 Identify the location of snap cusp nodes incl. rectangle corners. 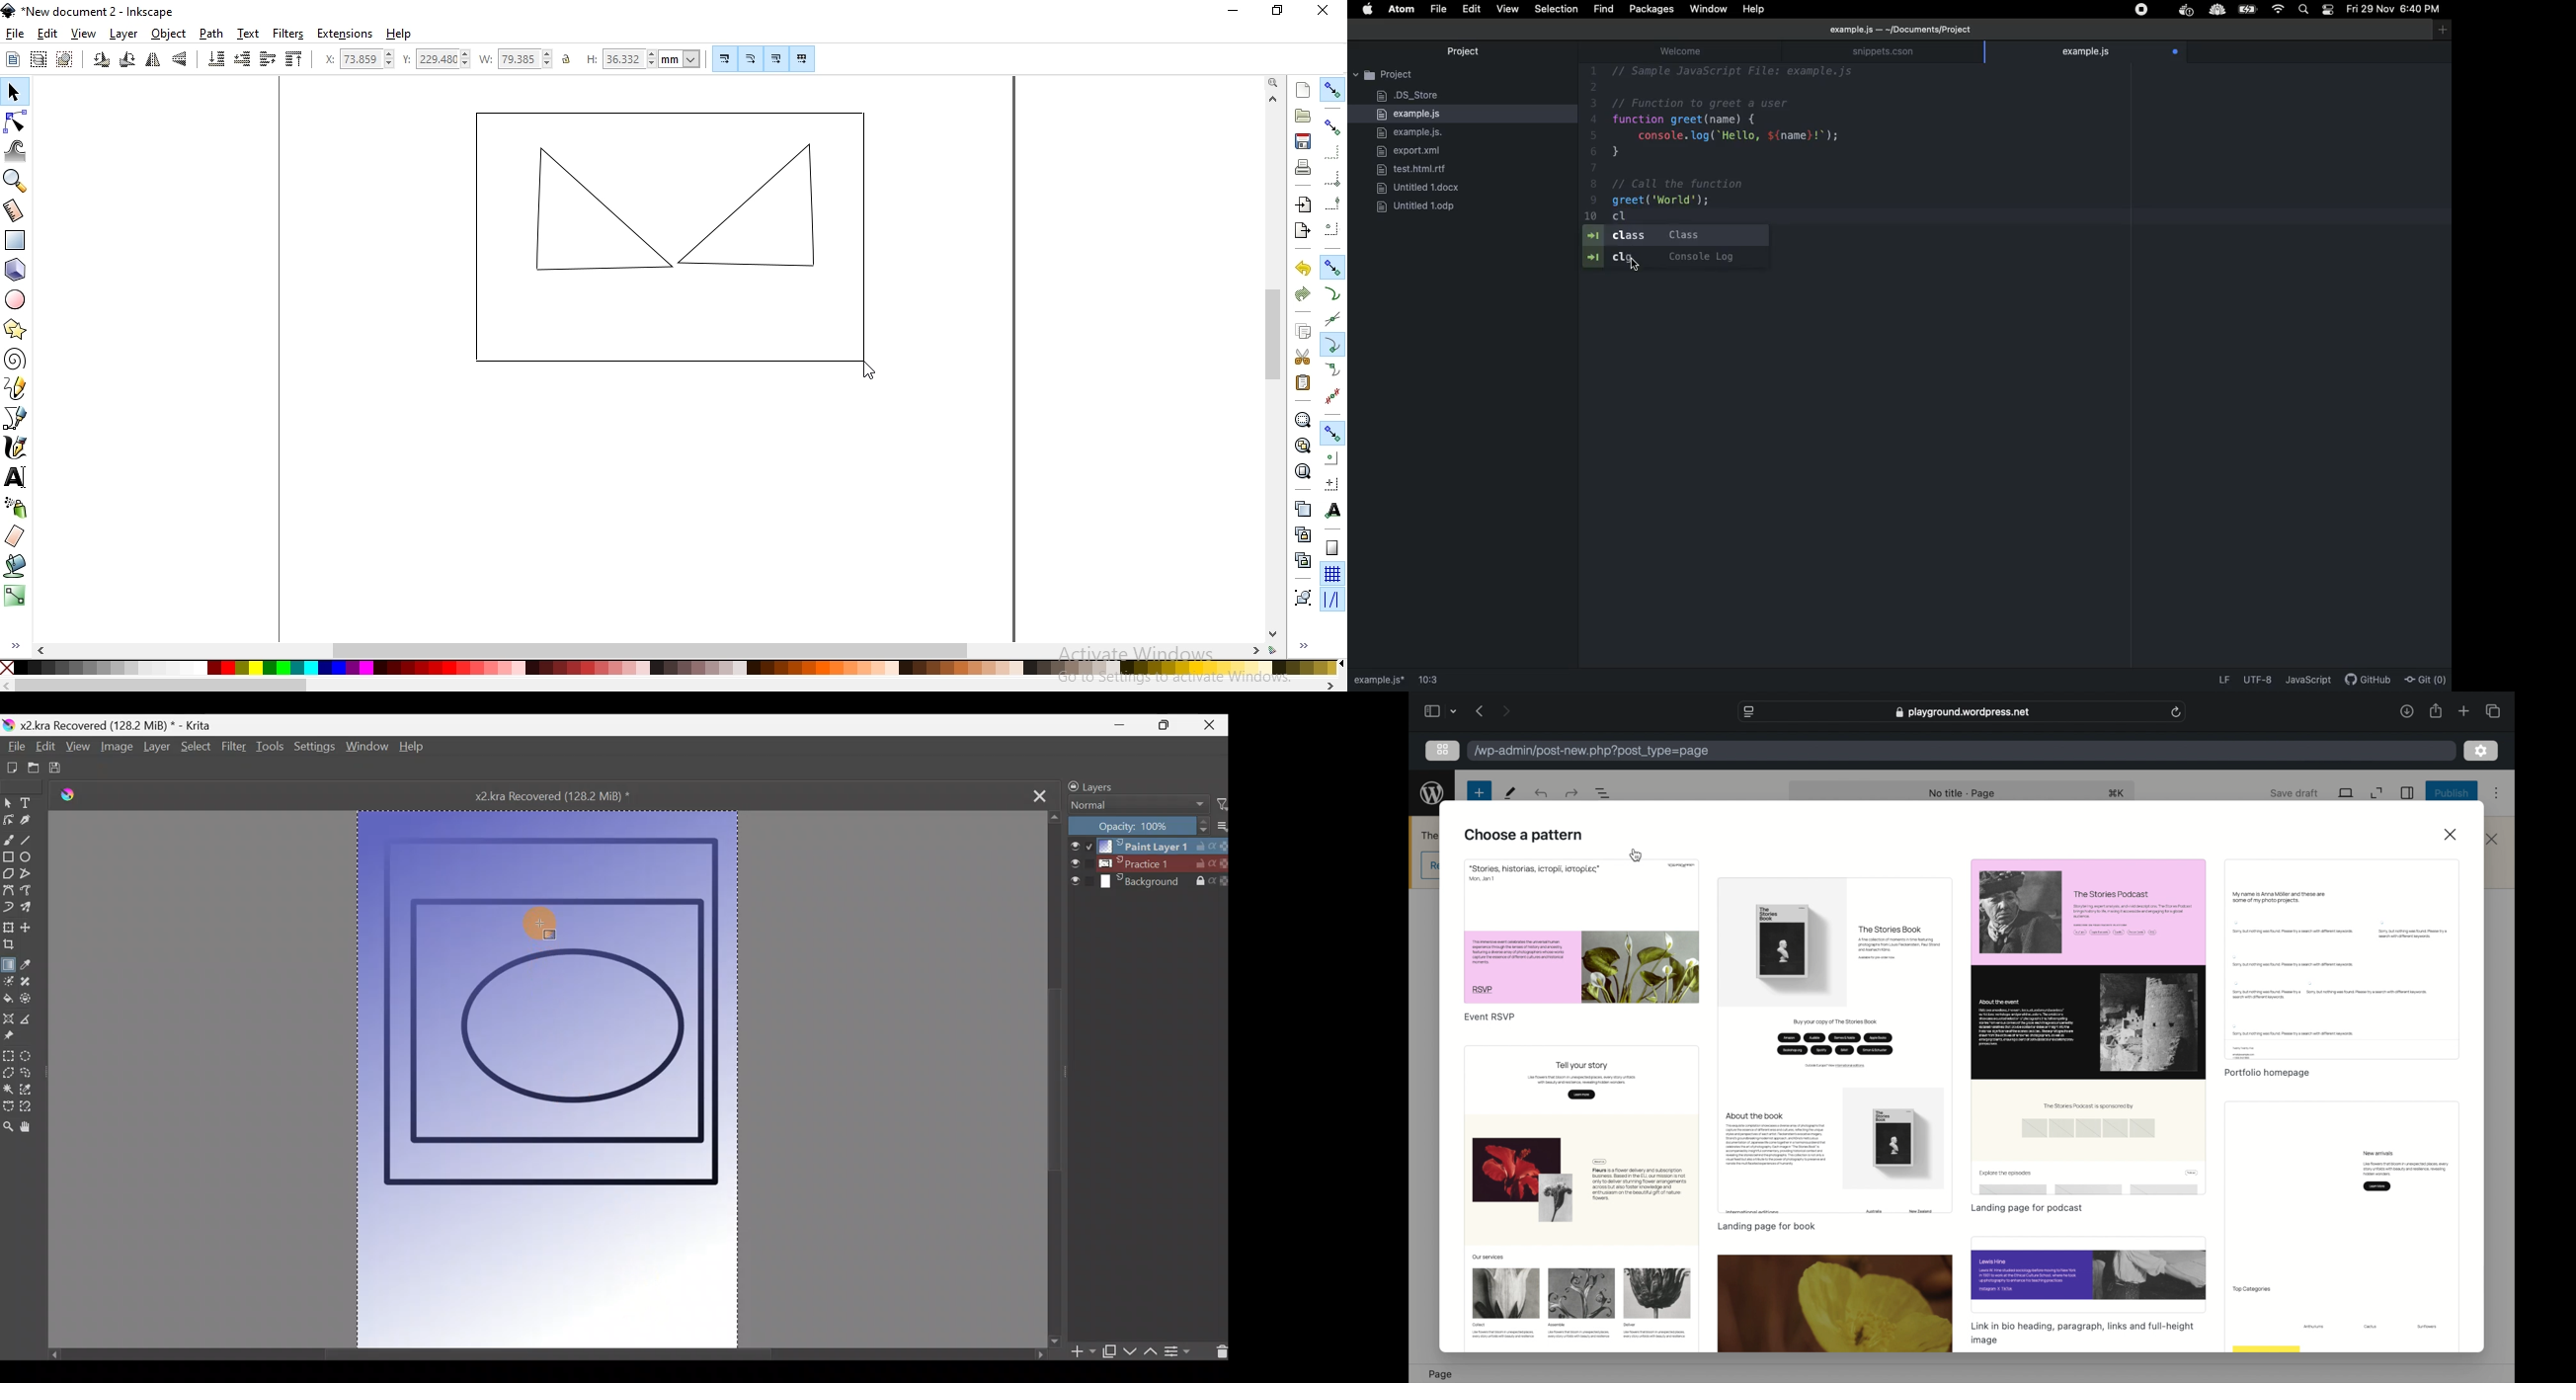
(1331, 344).